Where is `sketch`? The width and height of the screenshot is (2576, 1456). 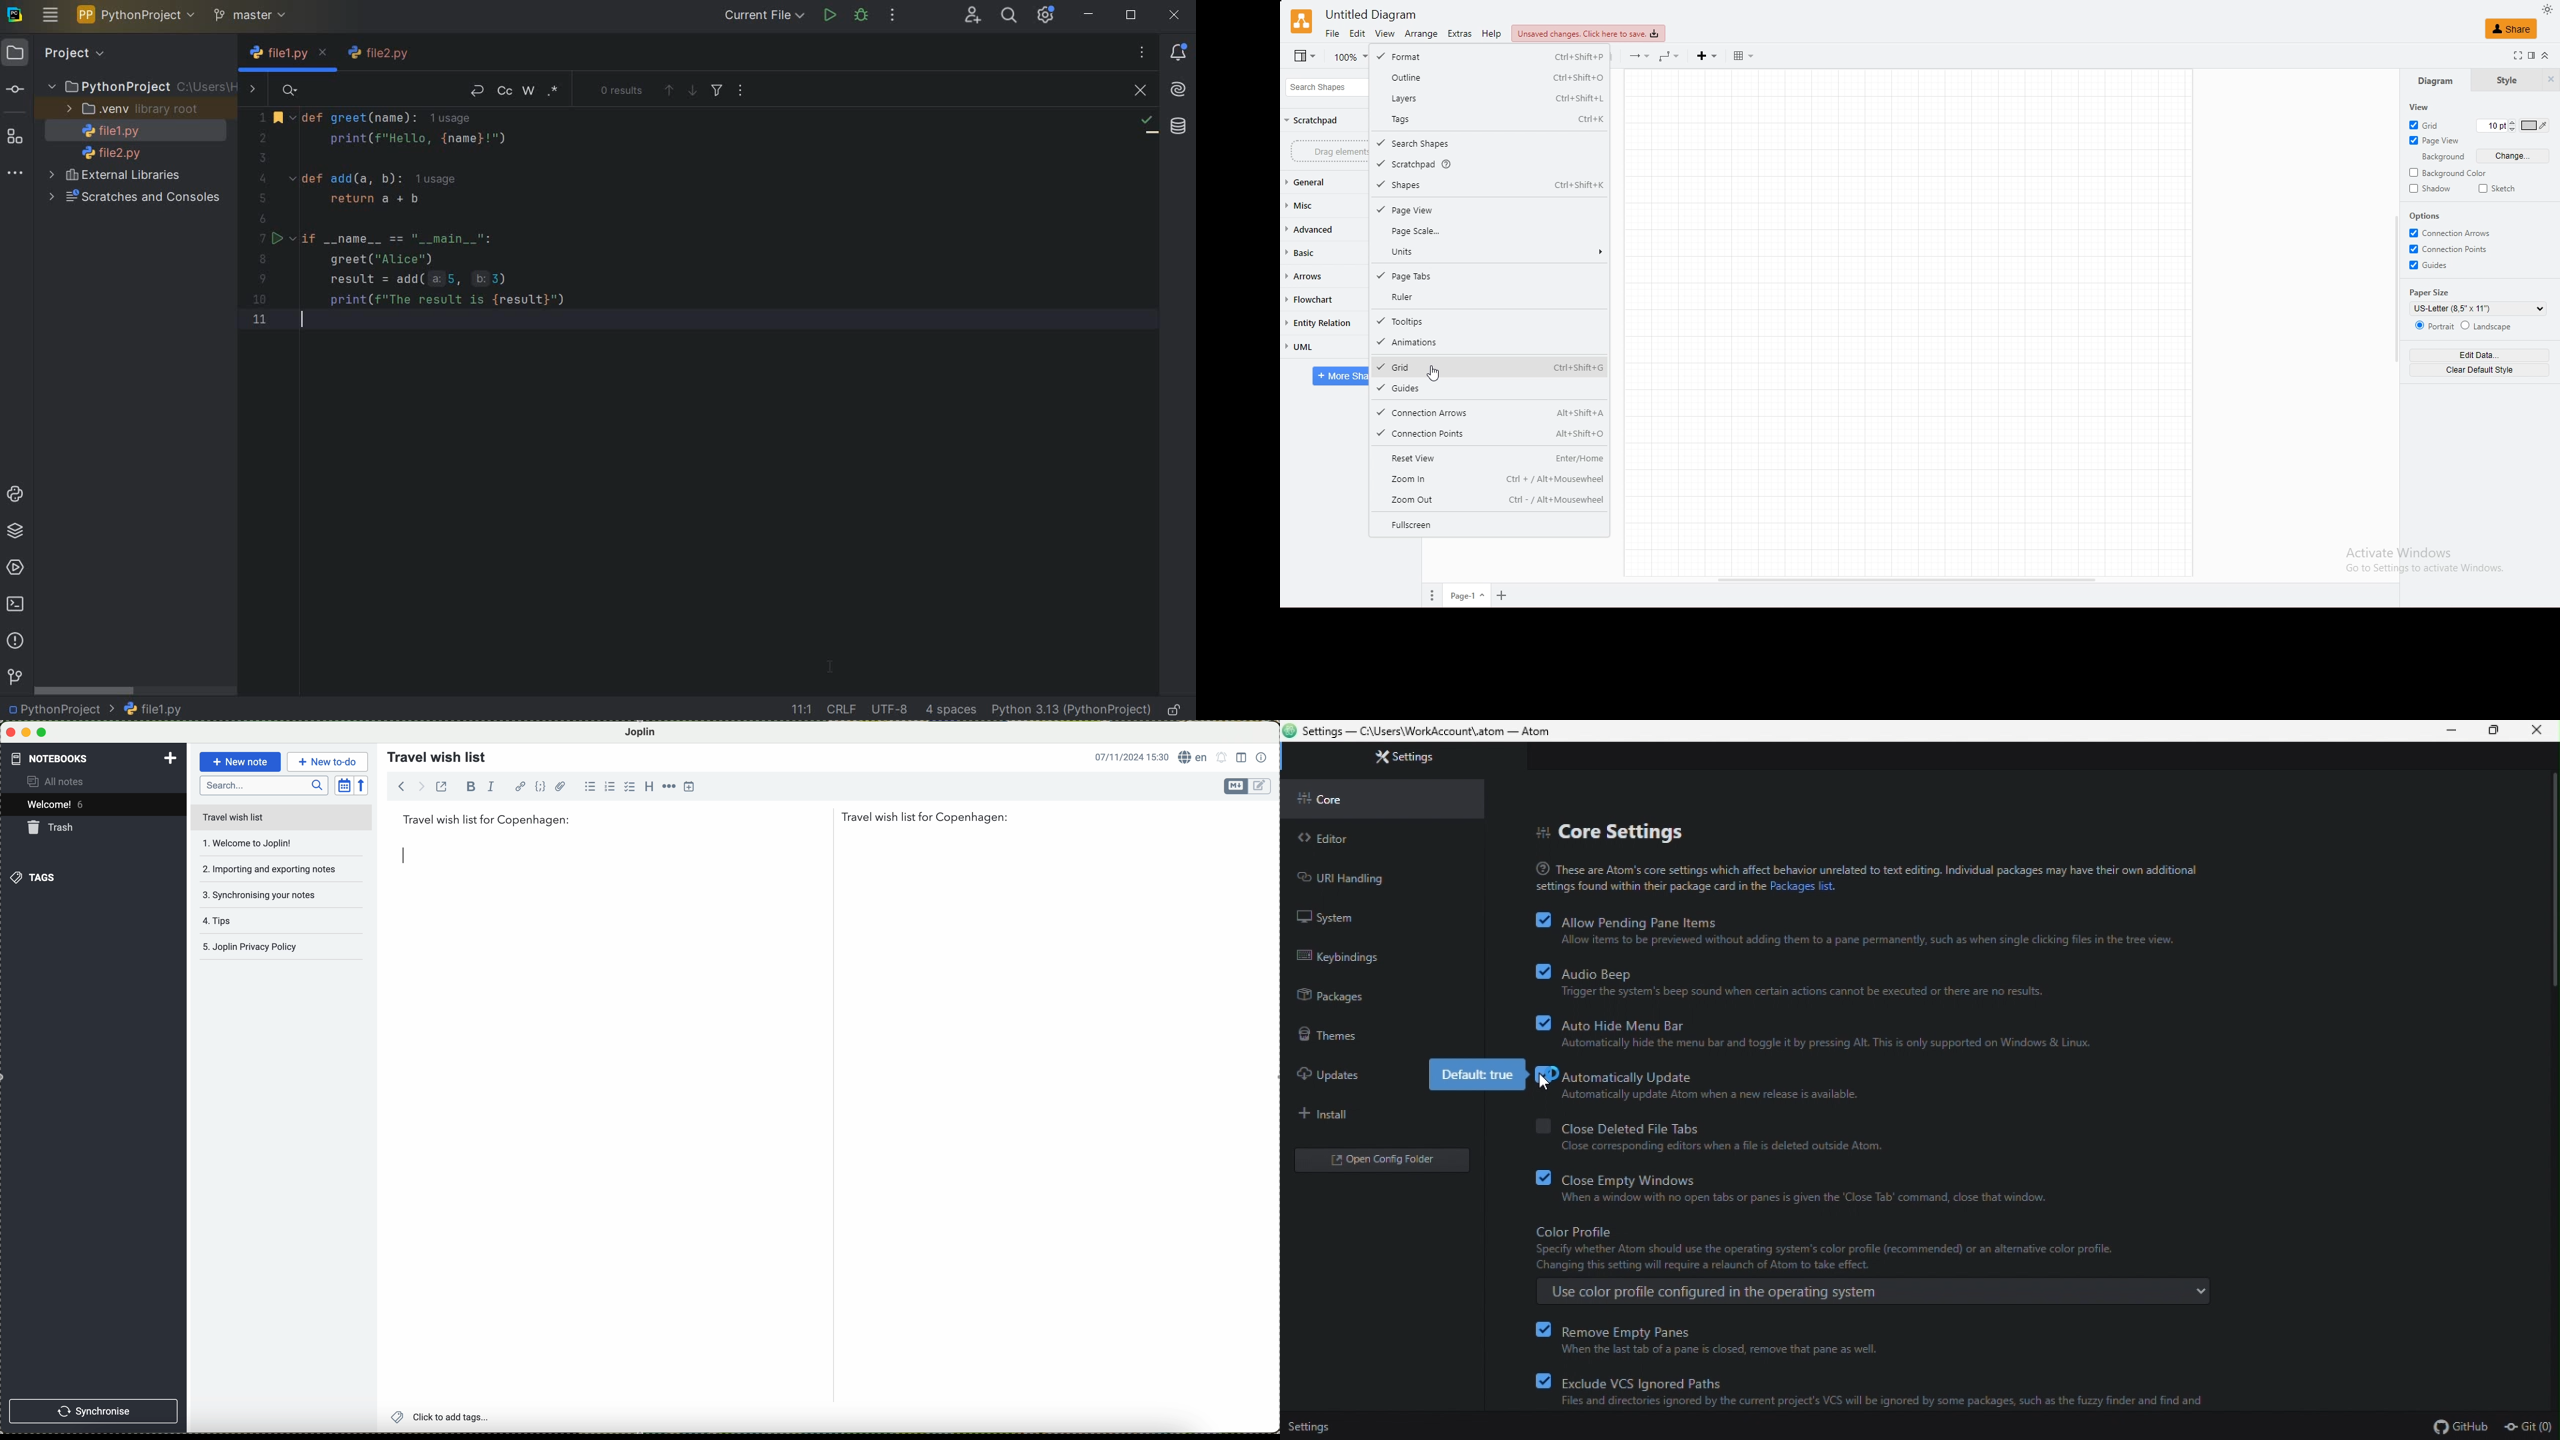
sketch is located at coordinates (2497, 187).